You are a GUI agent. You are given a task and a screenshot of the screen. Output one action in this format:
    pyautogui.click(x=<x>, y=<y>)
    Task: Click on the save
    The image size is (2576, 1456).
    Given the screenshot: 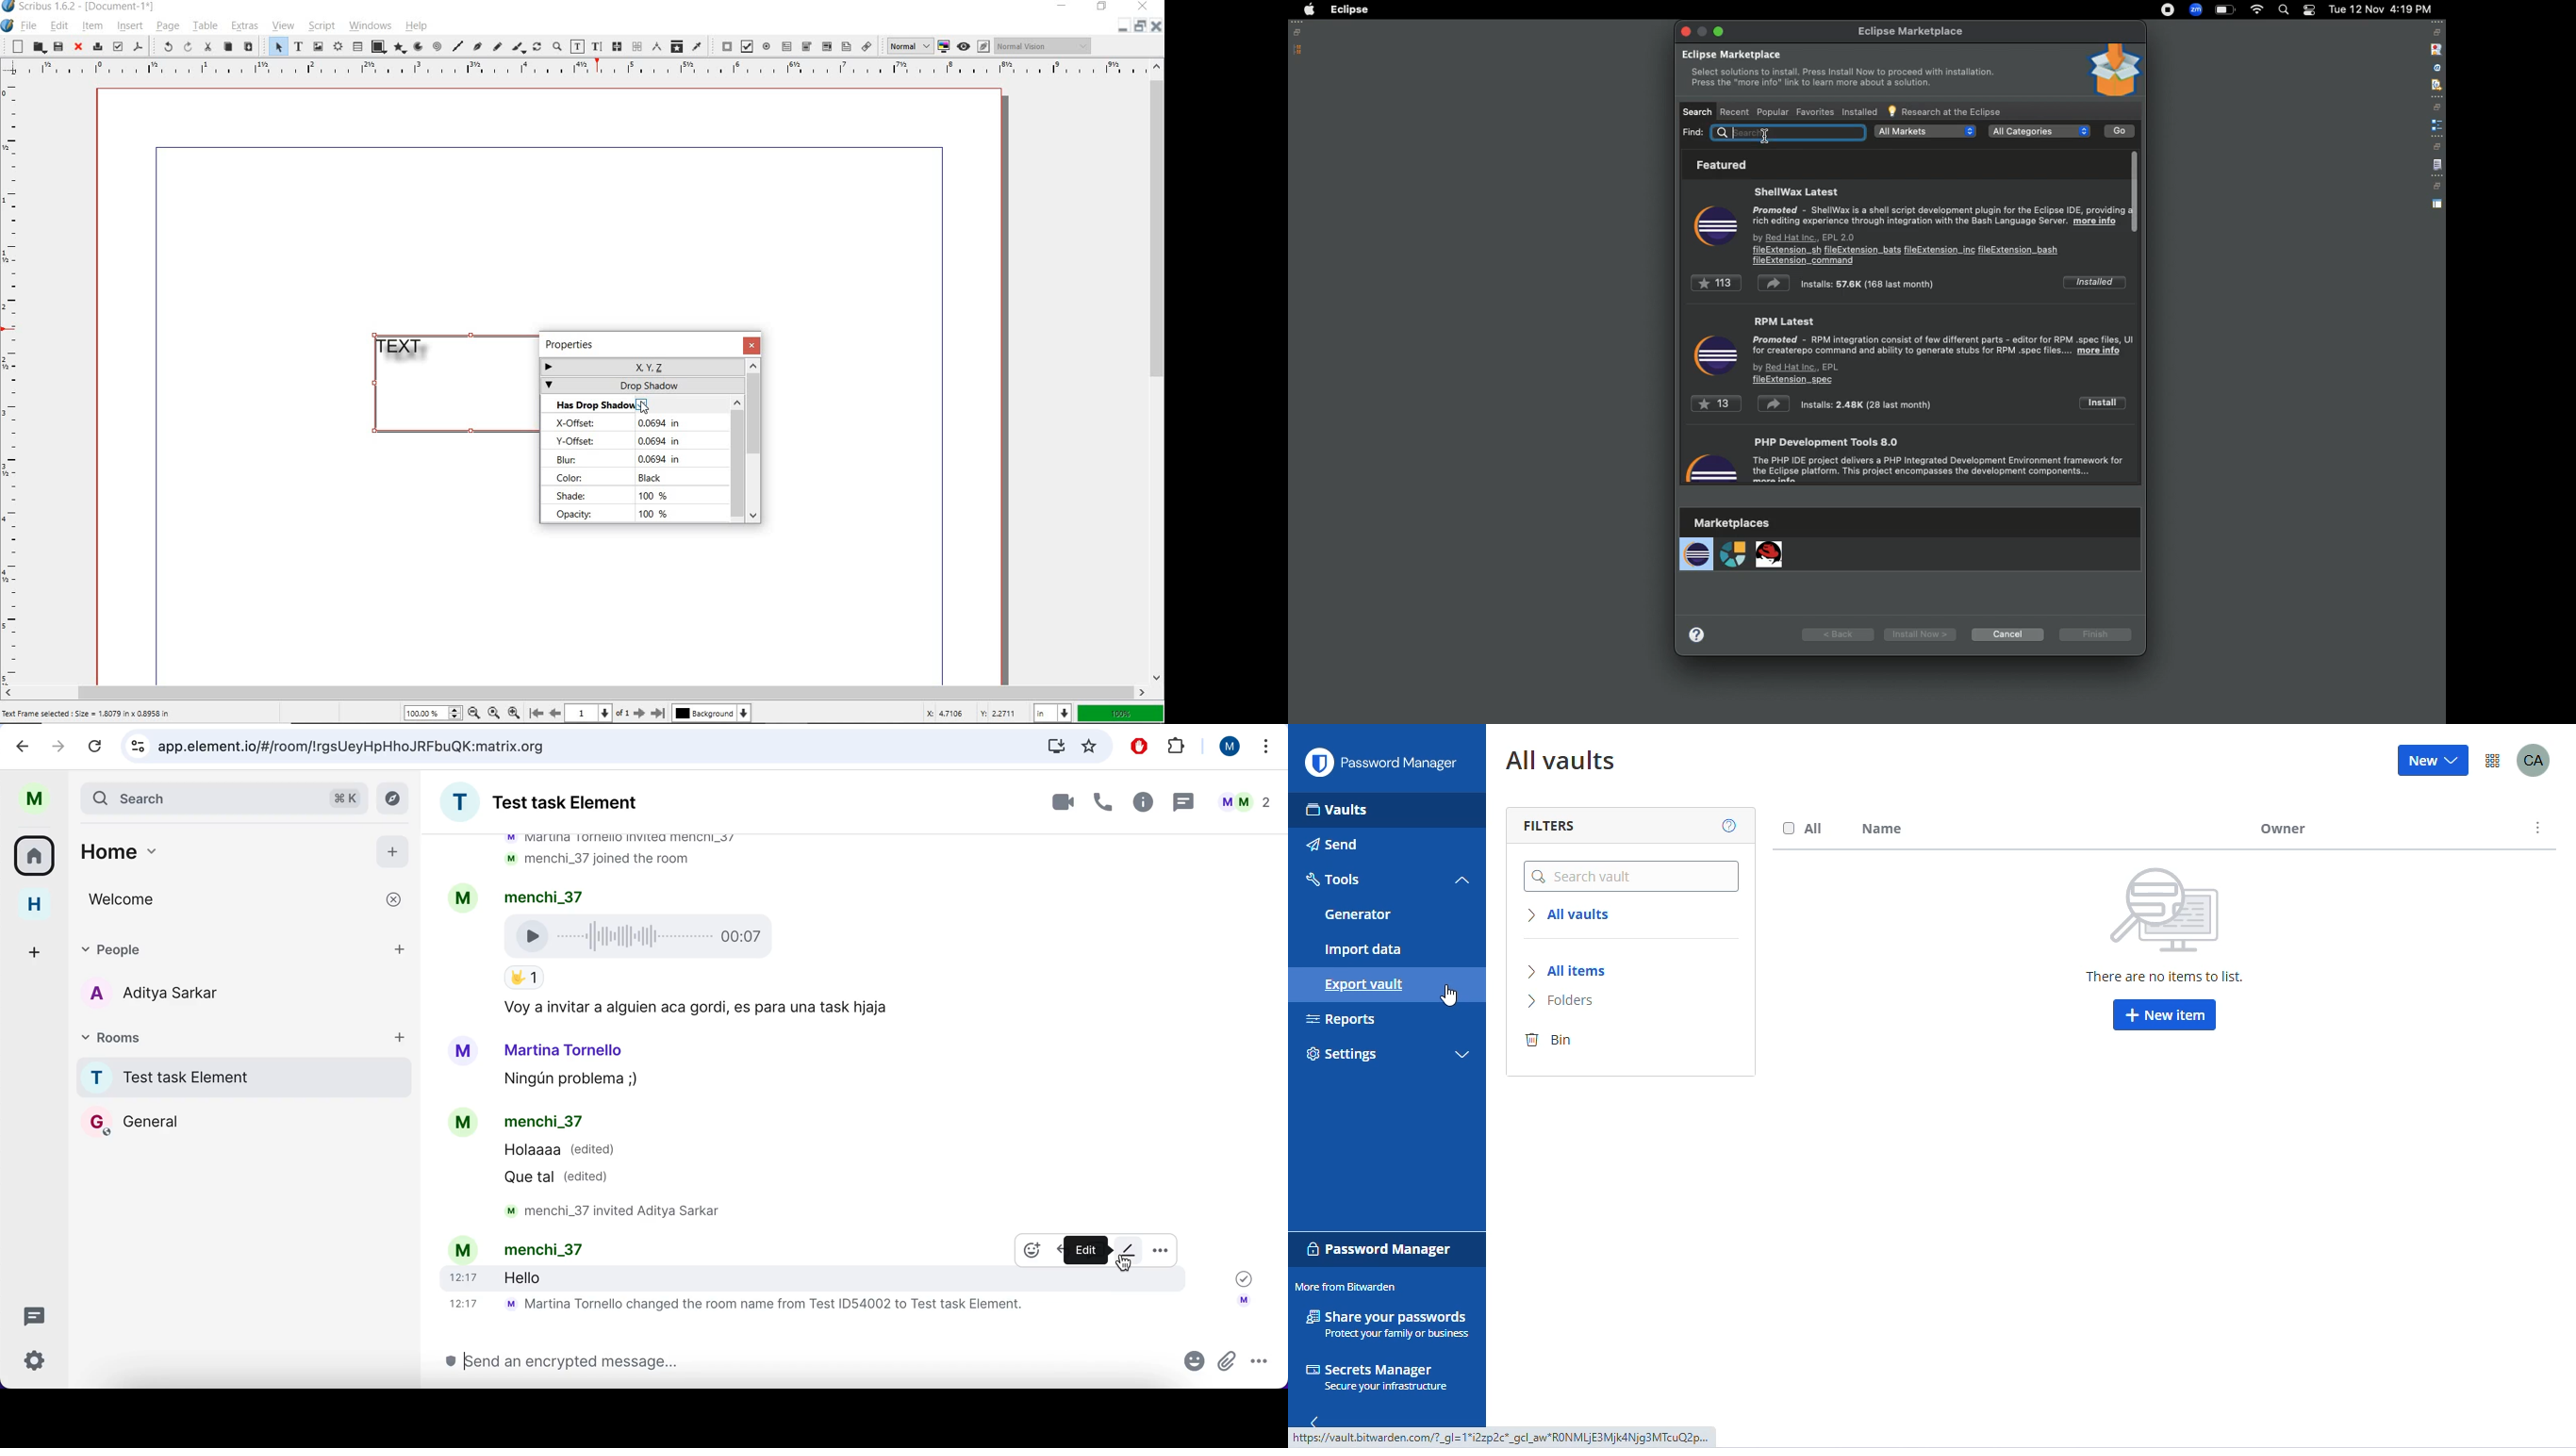 What is the action you would take?
    pyautogui.click(x=57, y=46)
    